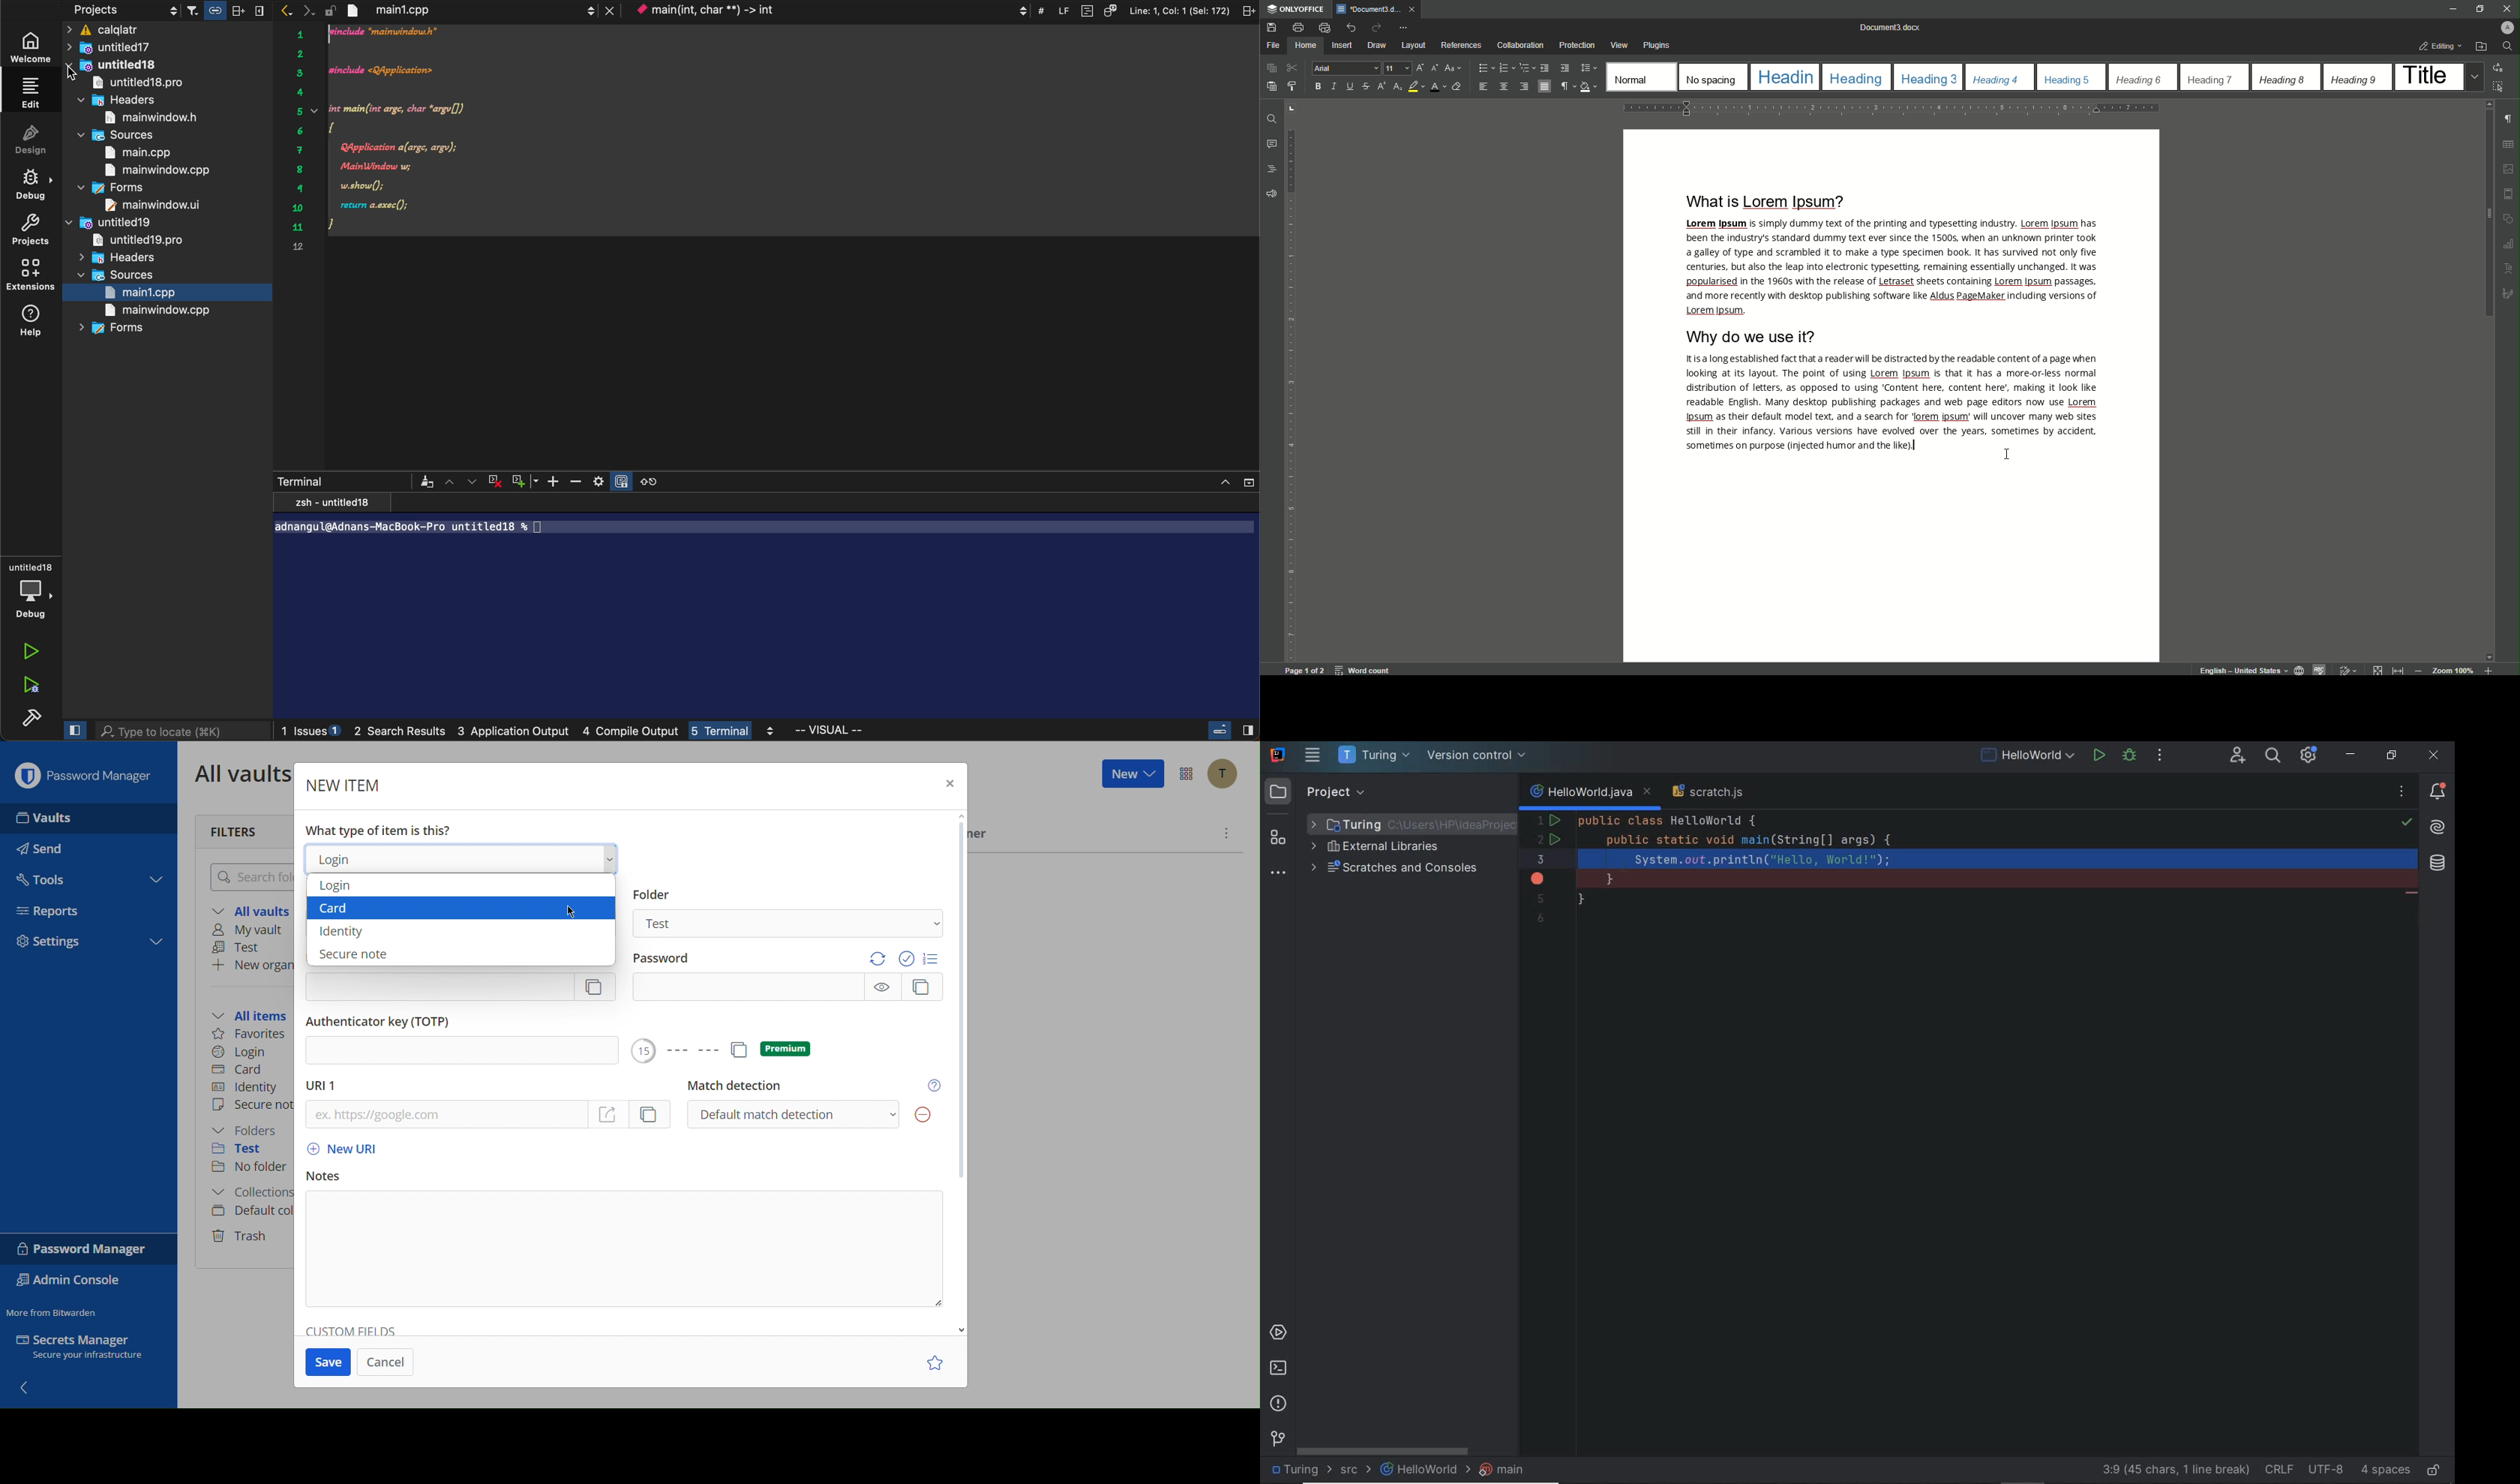  Describe the element at coordinates (1216, 481) in the screenshot. I see `close` at that location.